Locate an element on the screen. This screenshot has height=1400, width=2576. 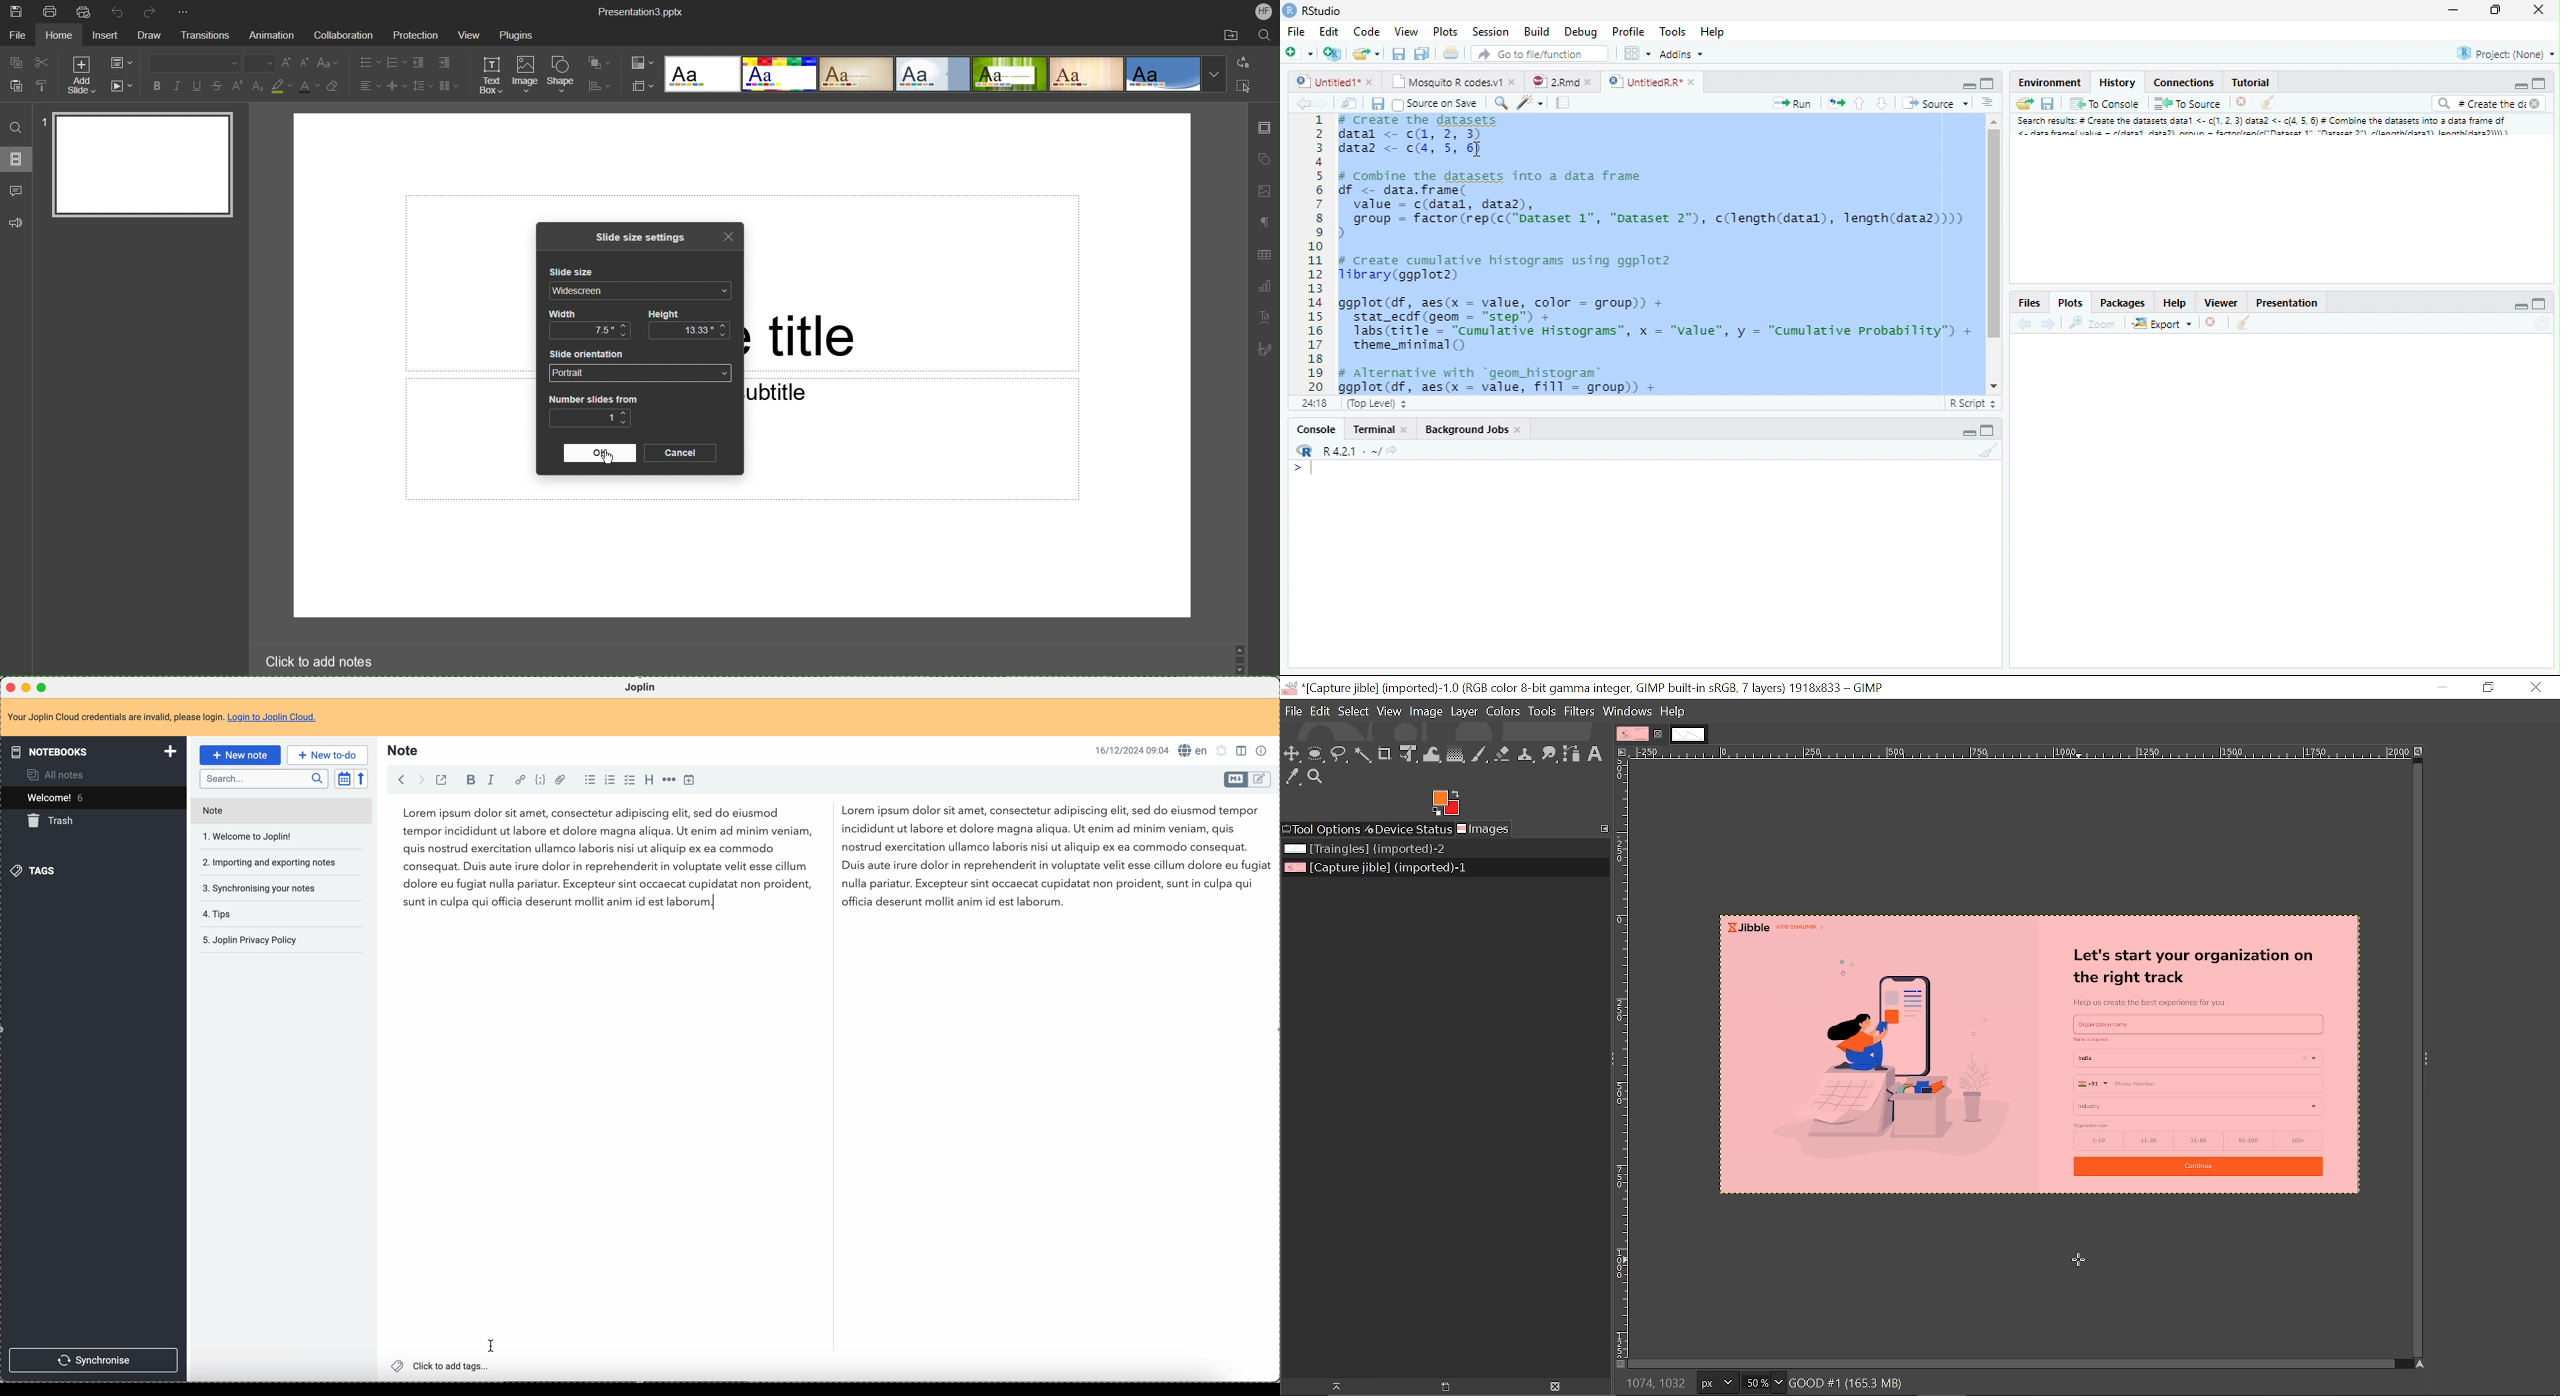
Account is located at coordinates (1264, 11).